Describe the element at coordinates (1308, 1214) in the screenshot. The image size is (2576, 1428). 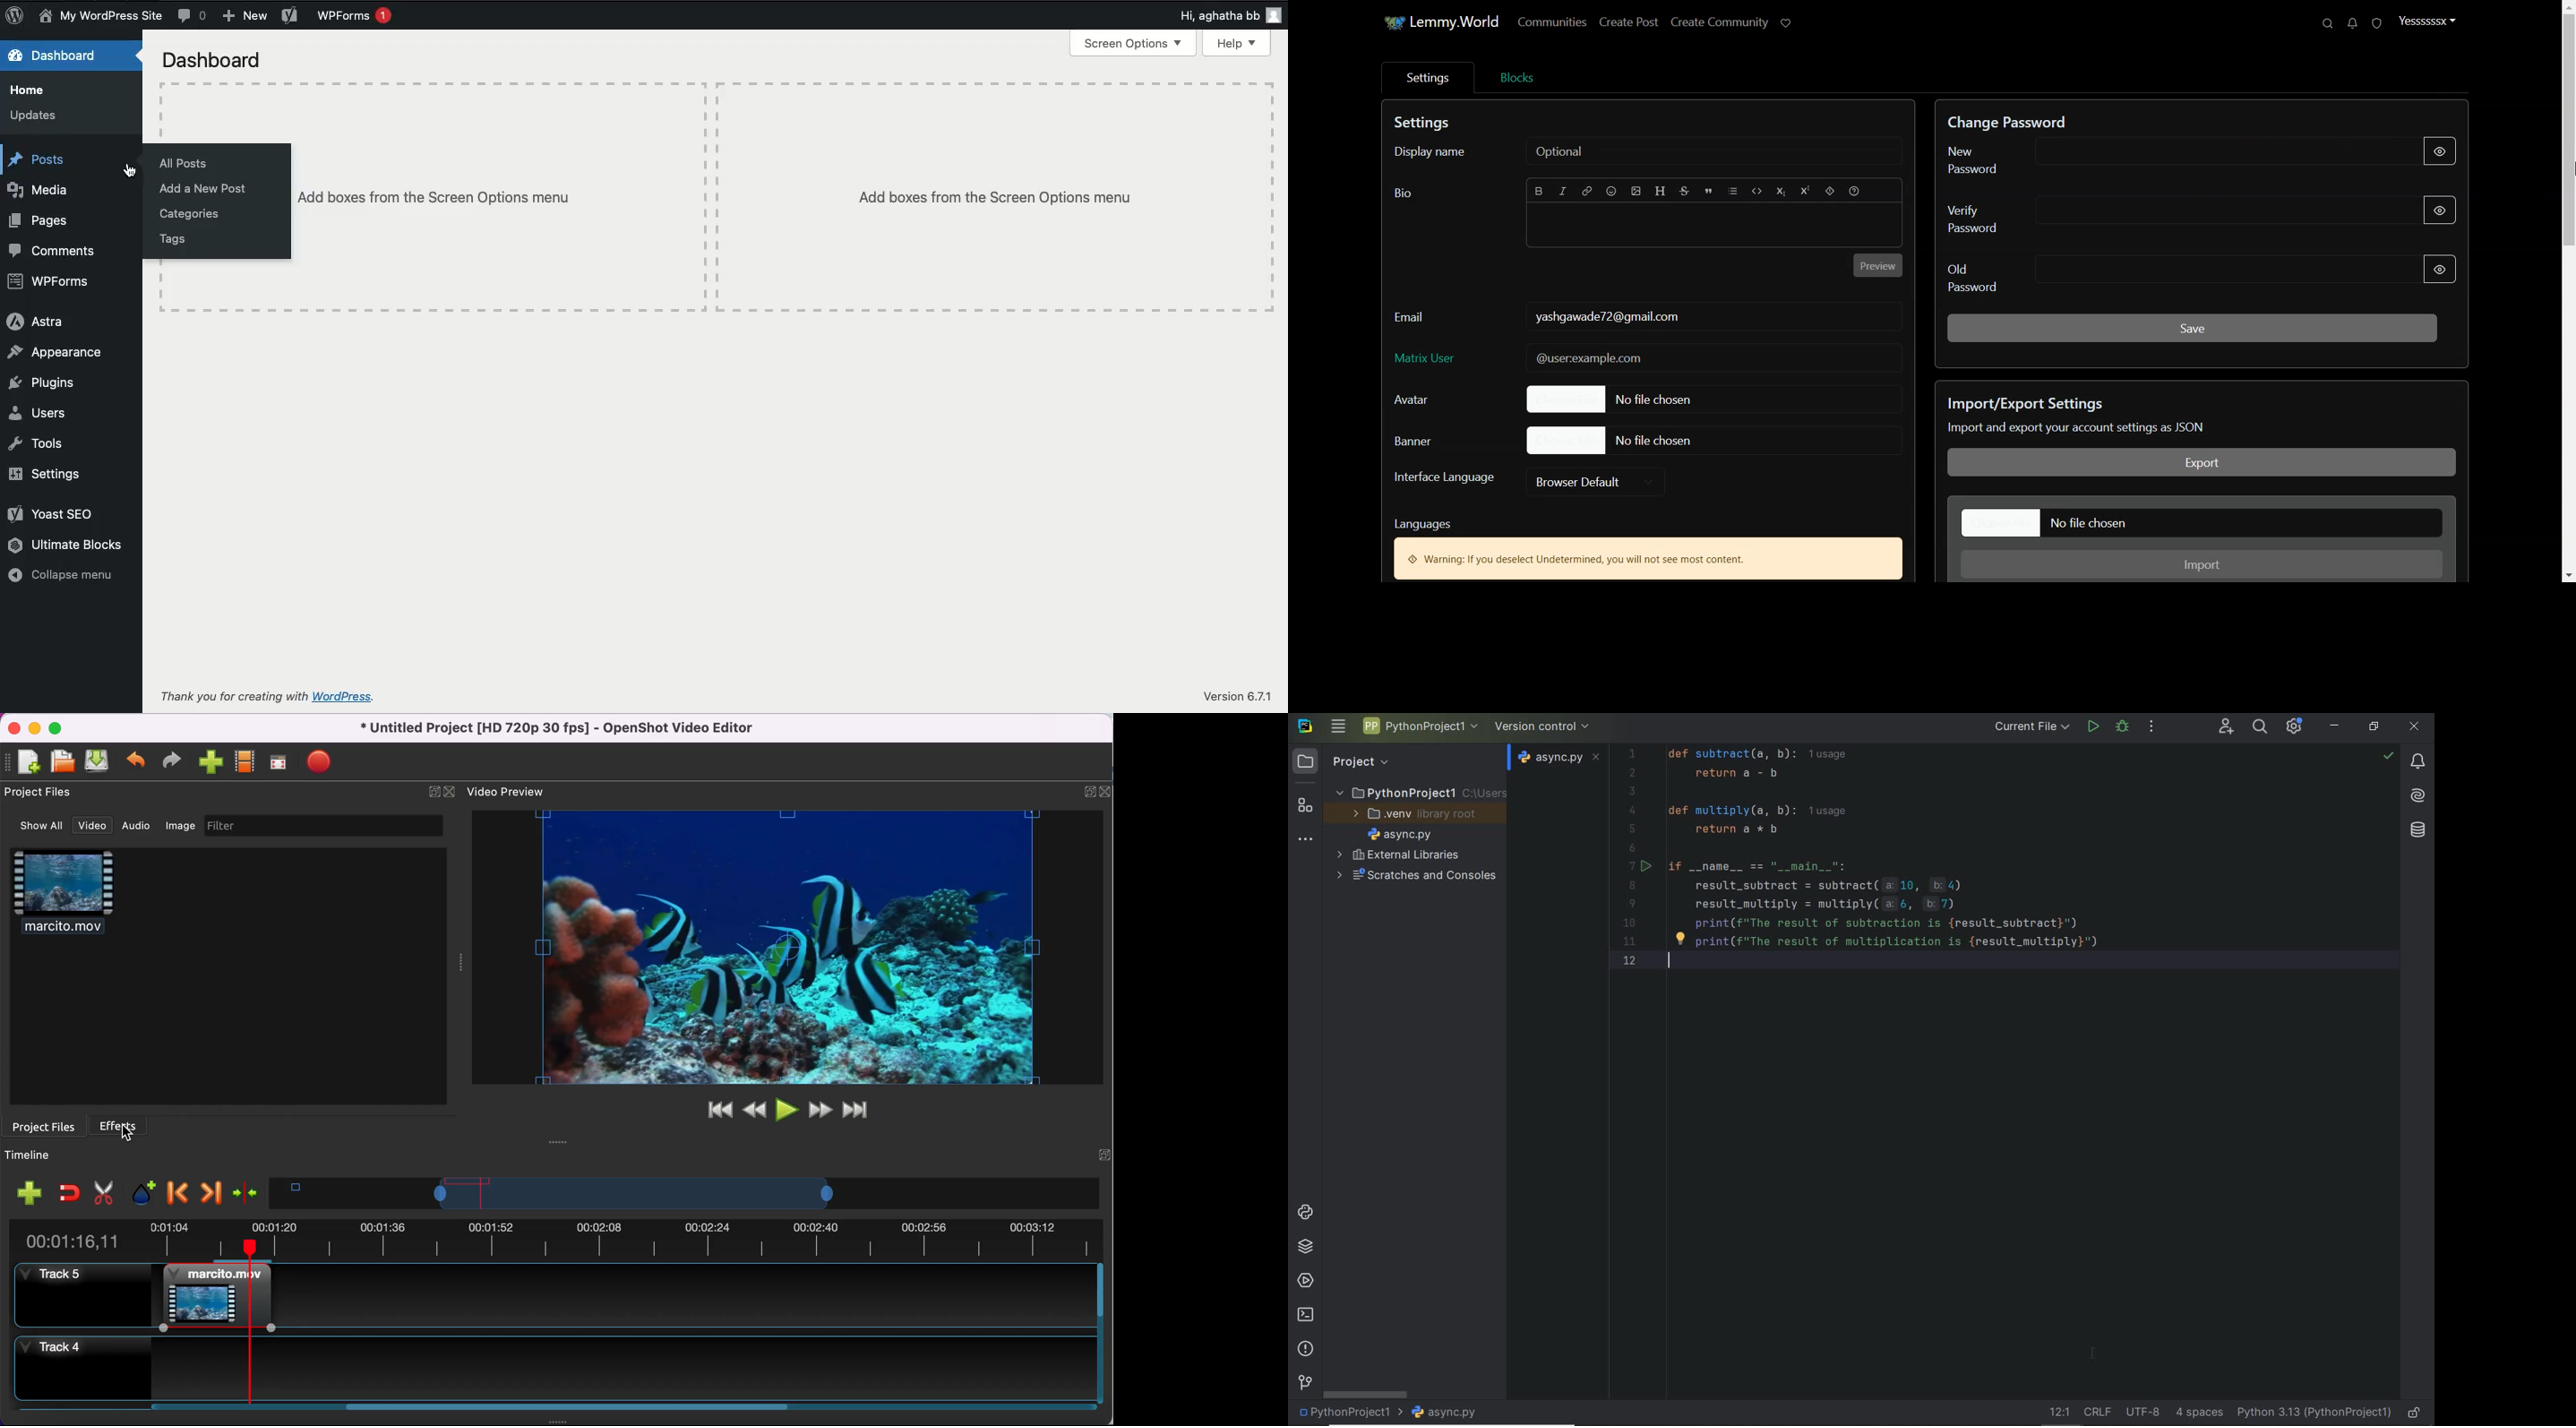
I see `python console` at that location.